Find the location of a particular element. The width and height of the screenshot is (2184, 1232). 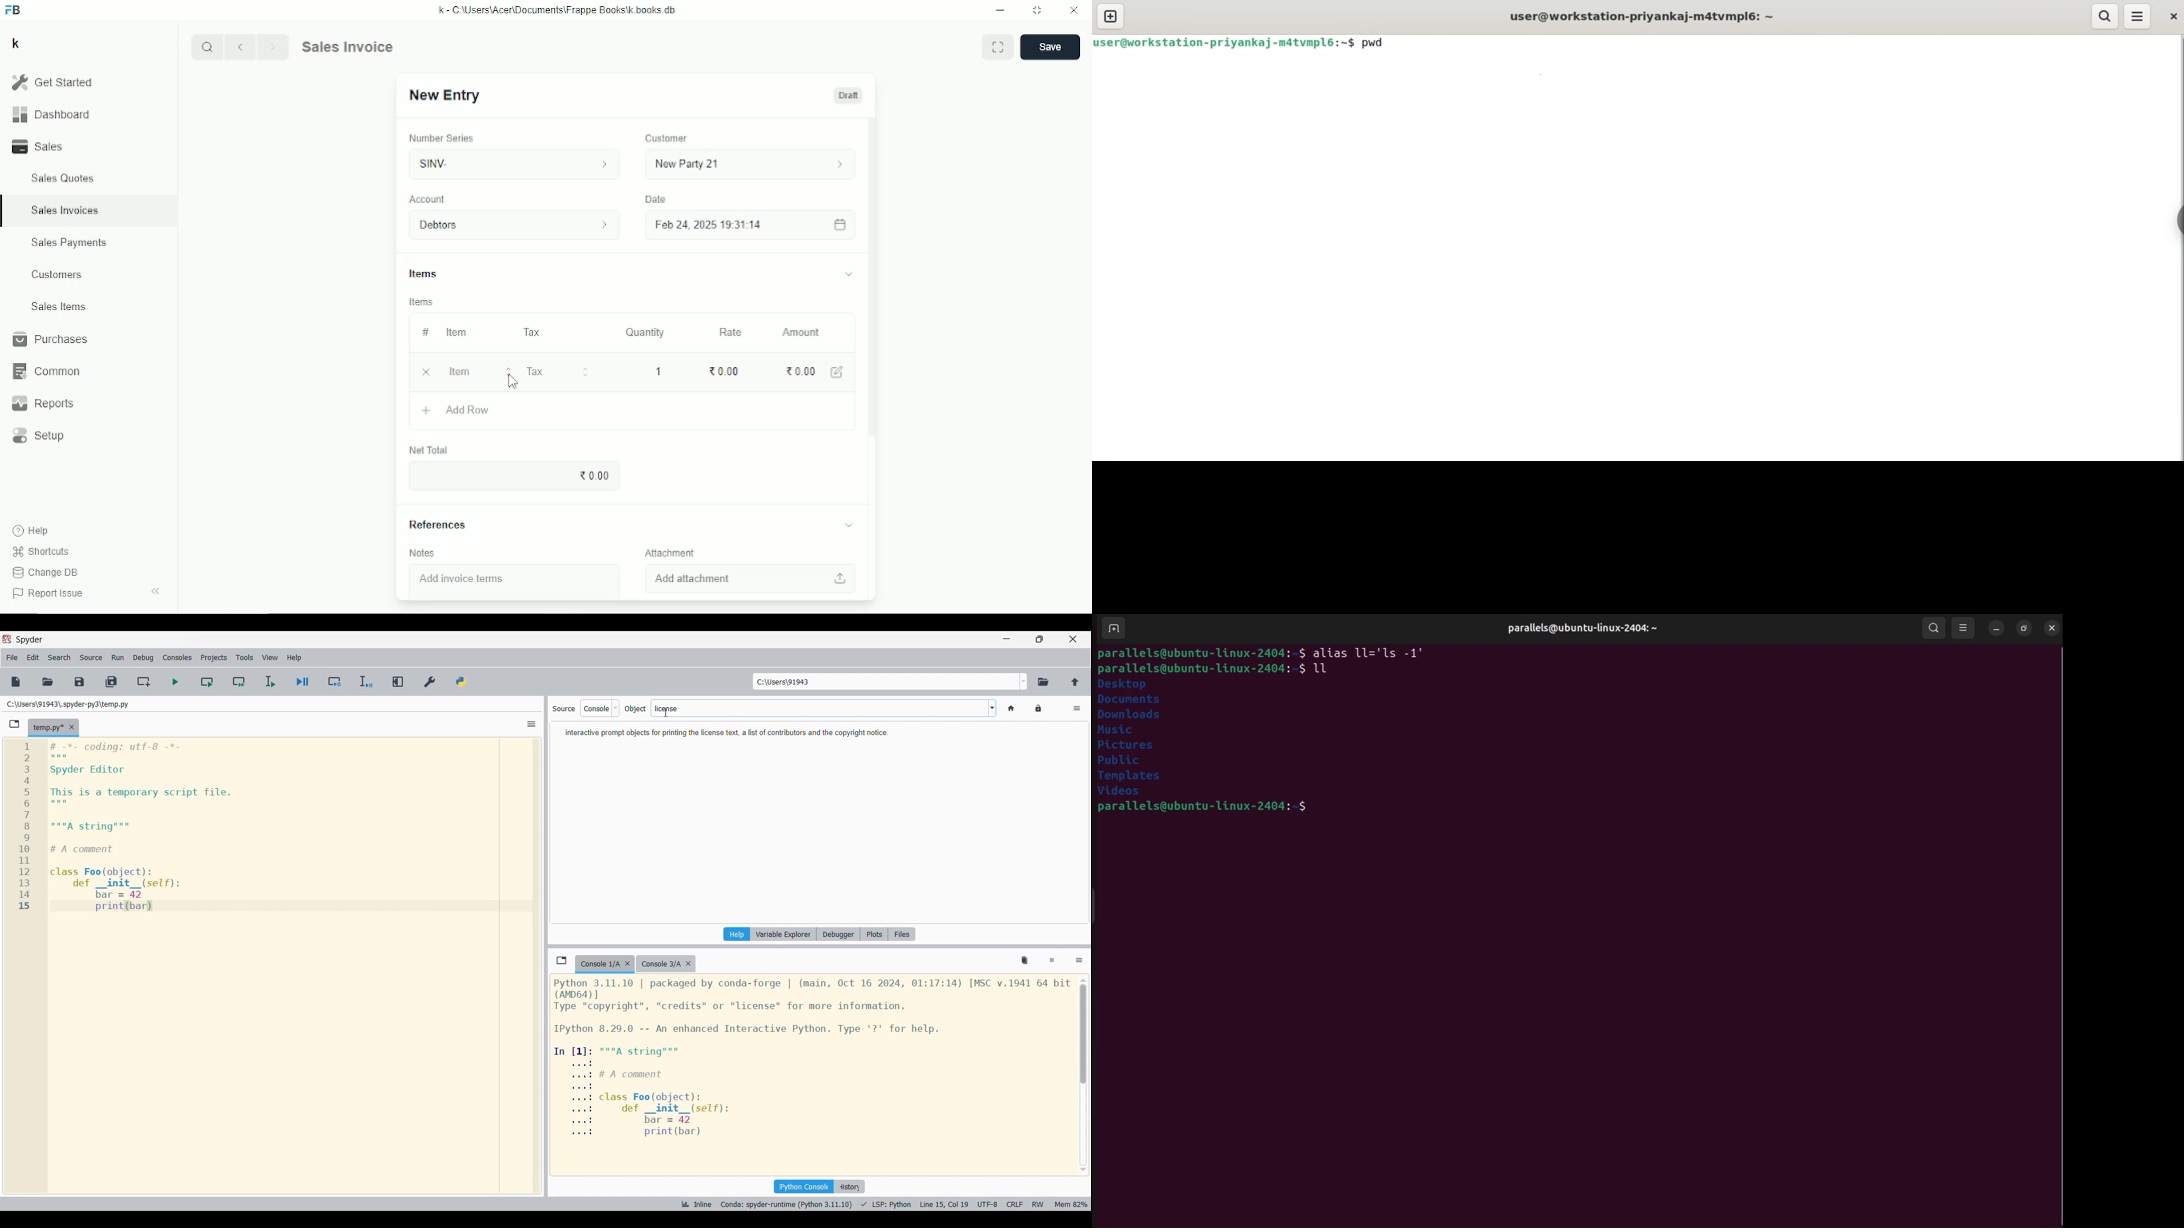

Close interface is located at coordinates (1074, 639).